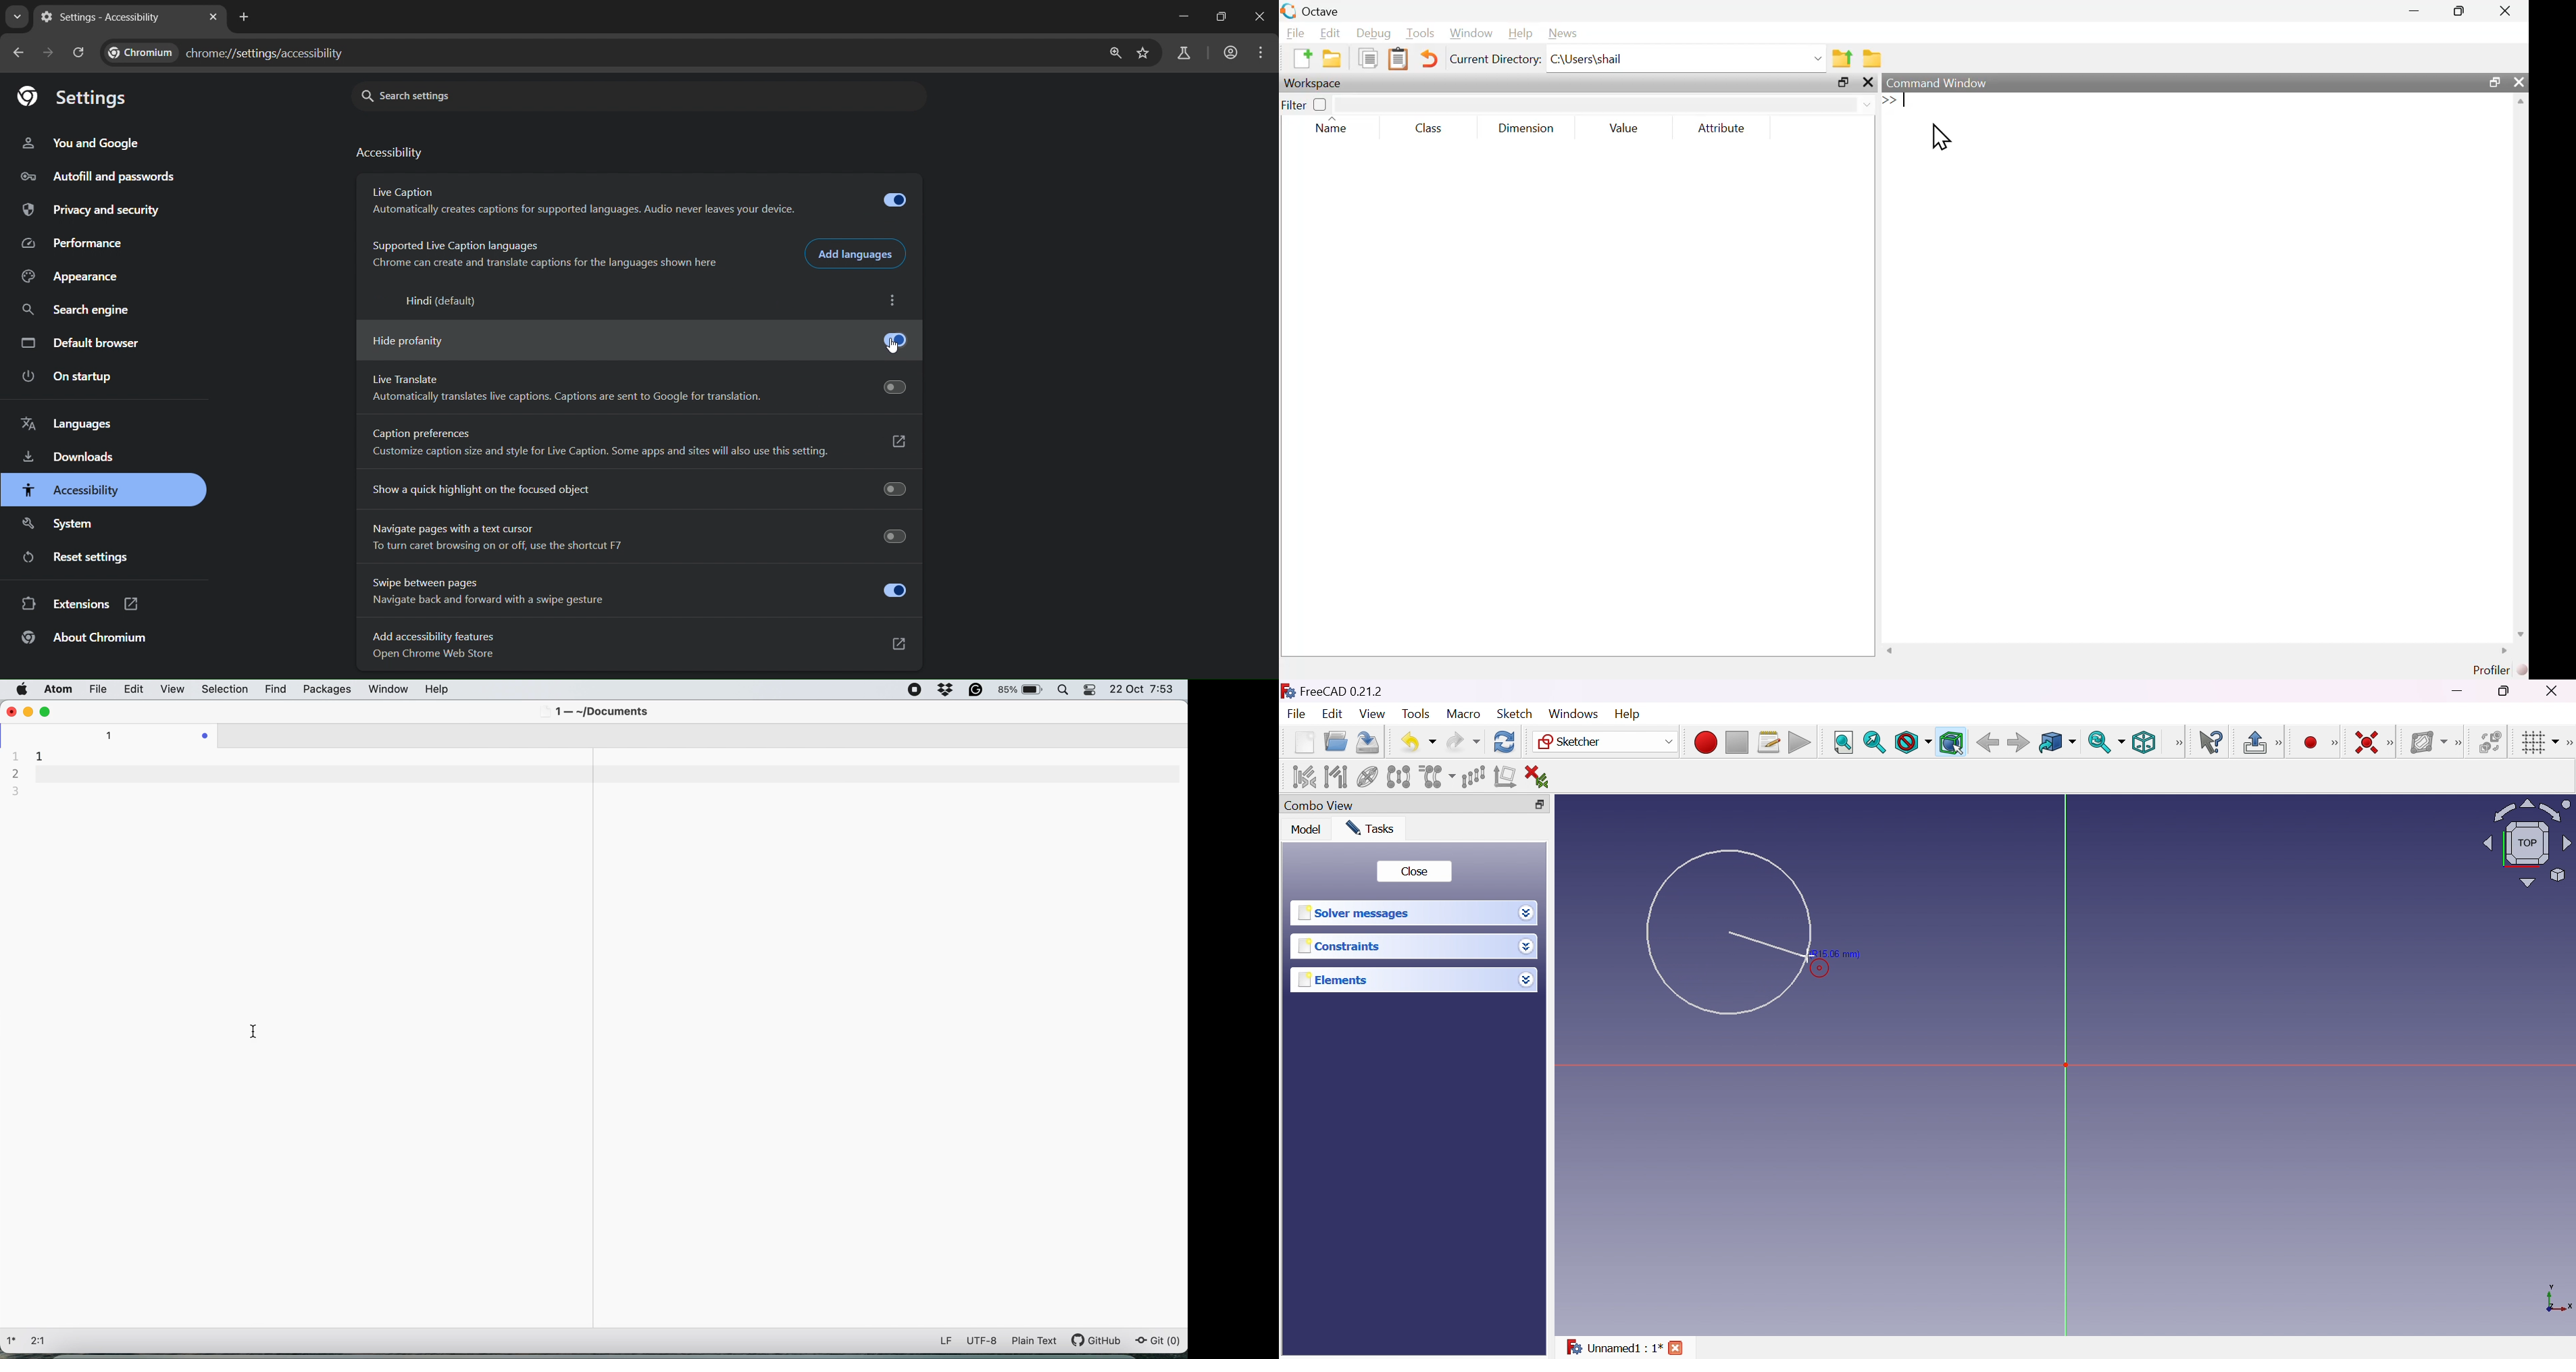  I want to click on Delete all constraints, so click(1541, 777).